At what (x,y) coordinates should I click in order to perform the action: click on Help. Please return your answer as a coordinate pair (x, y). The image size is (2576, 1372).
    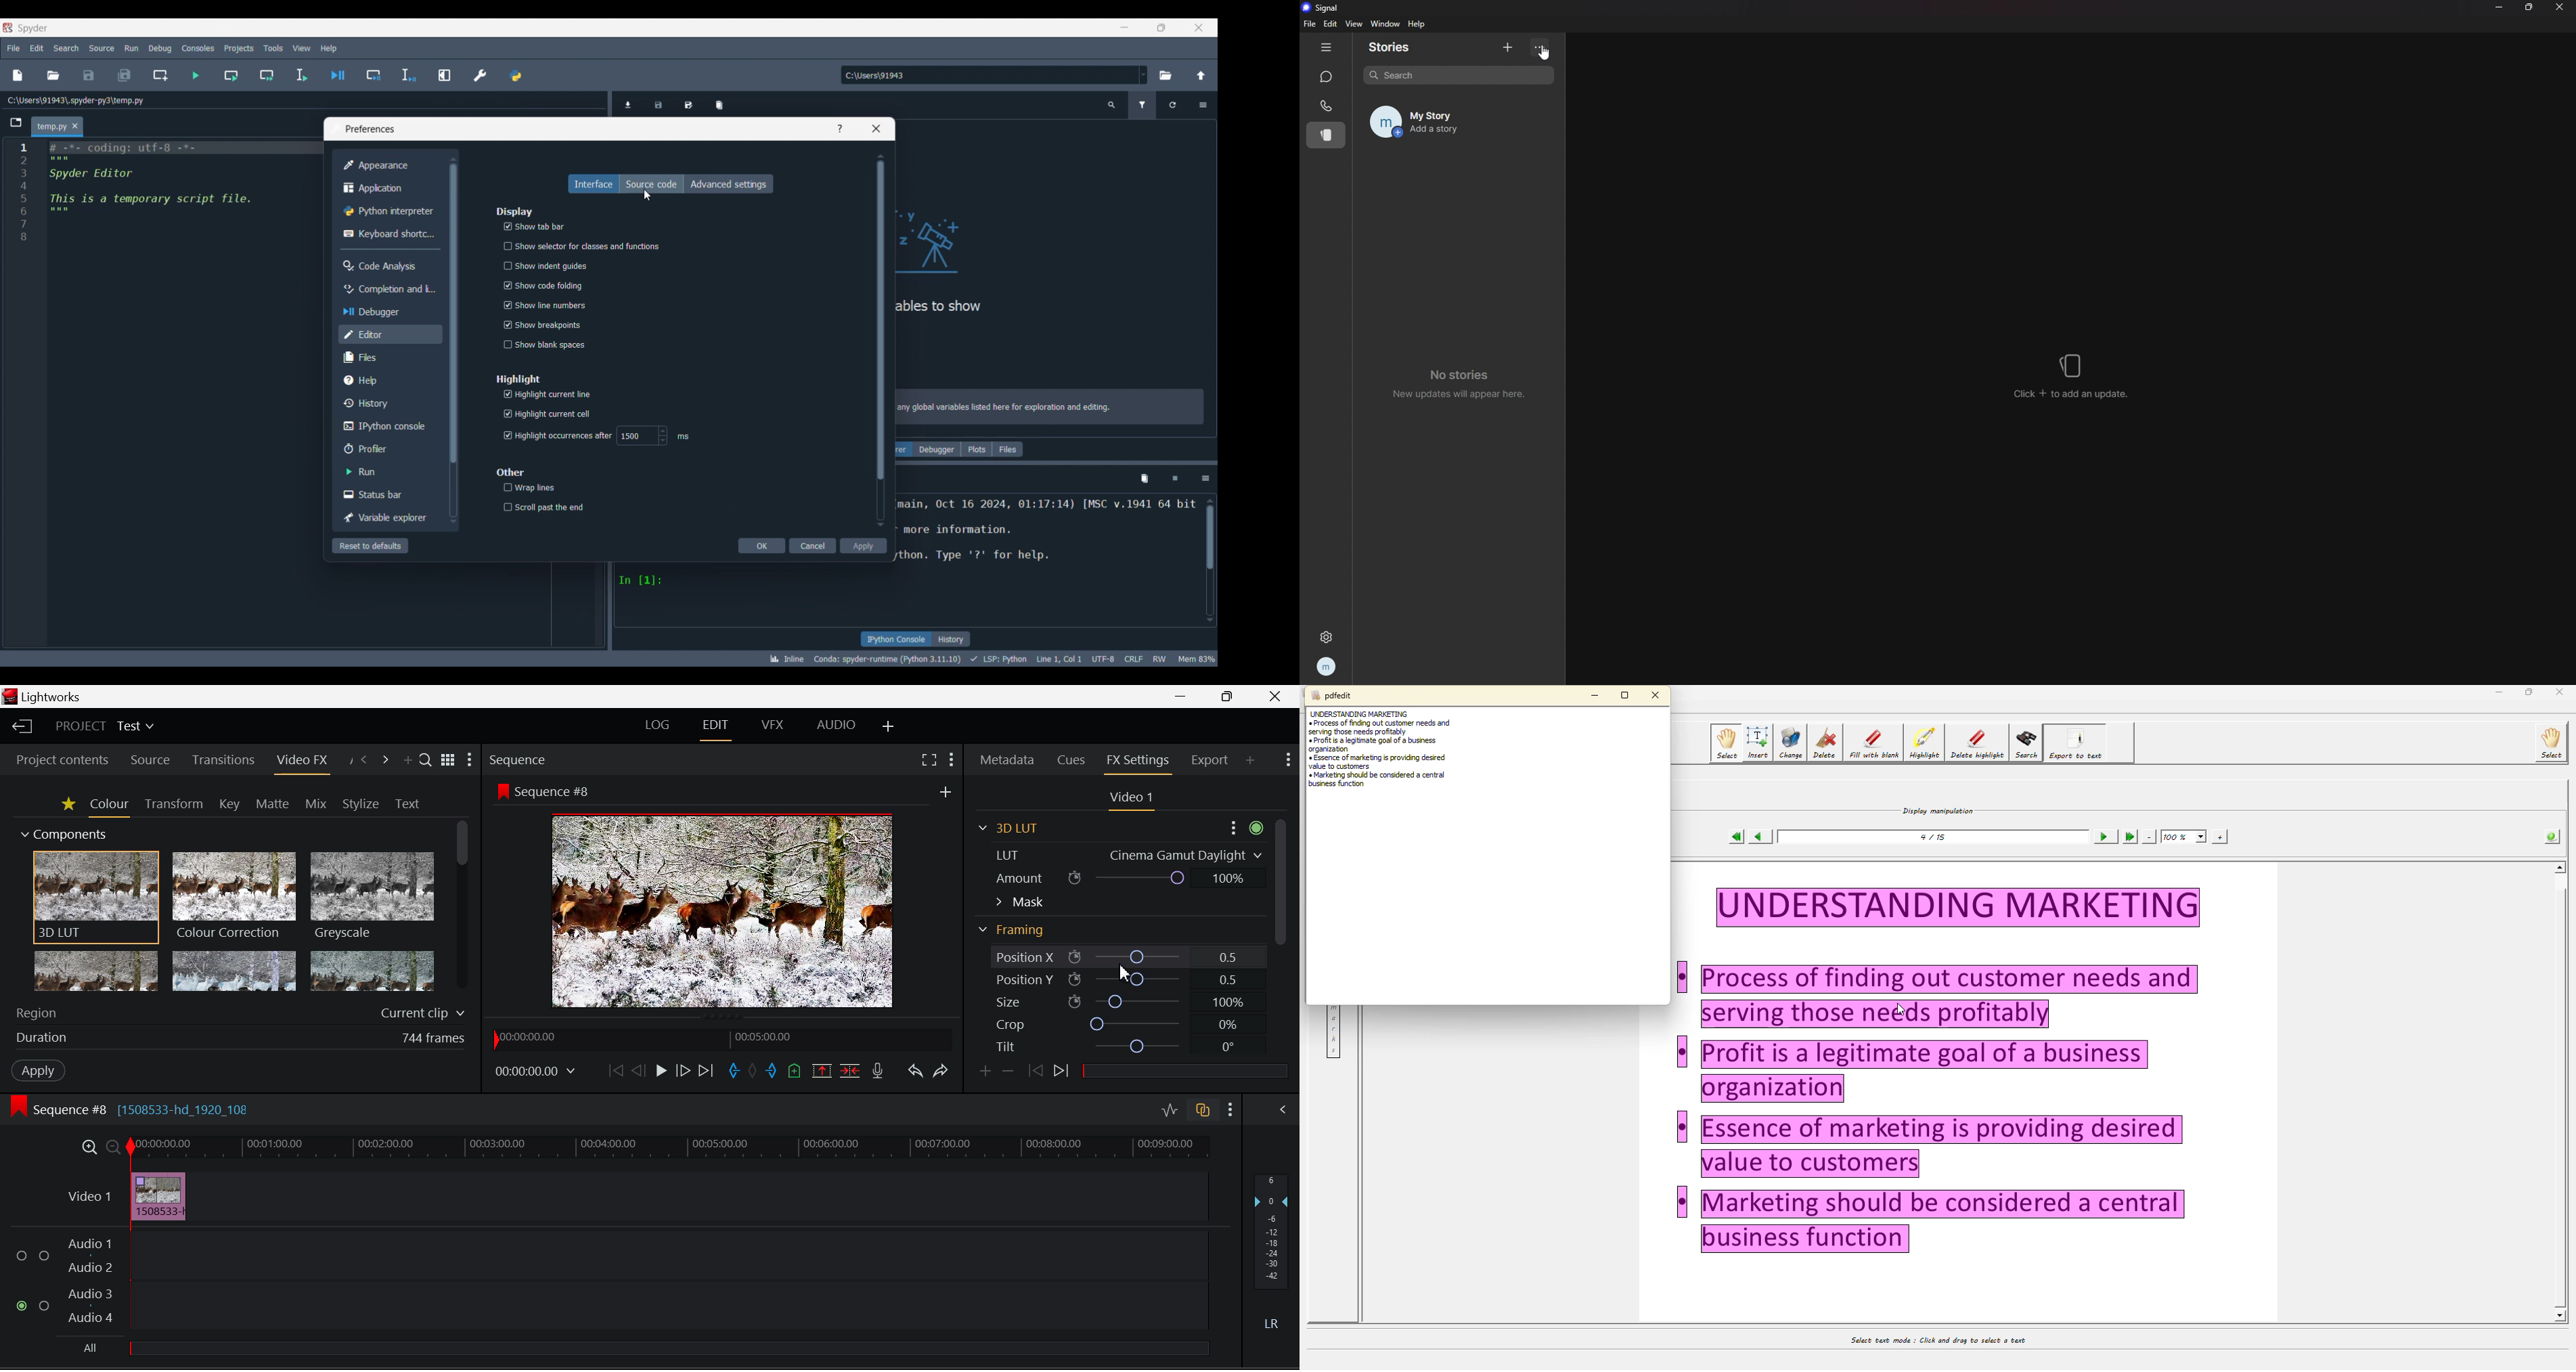
    Looking at the image, I should click on (389, 381).